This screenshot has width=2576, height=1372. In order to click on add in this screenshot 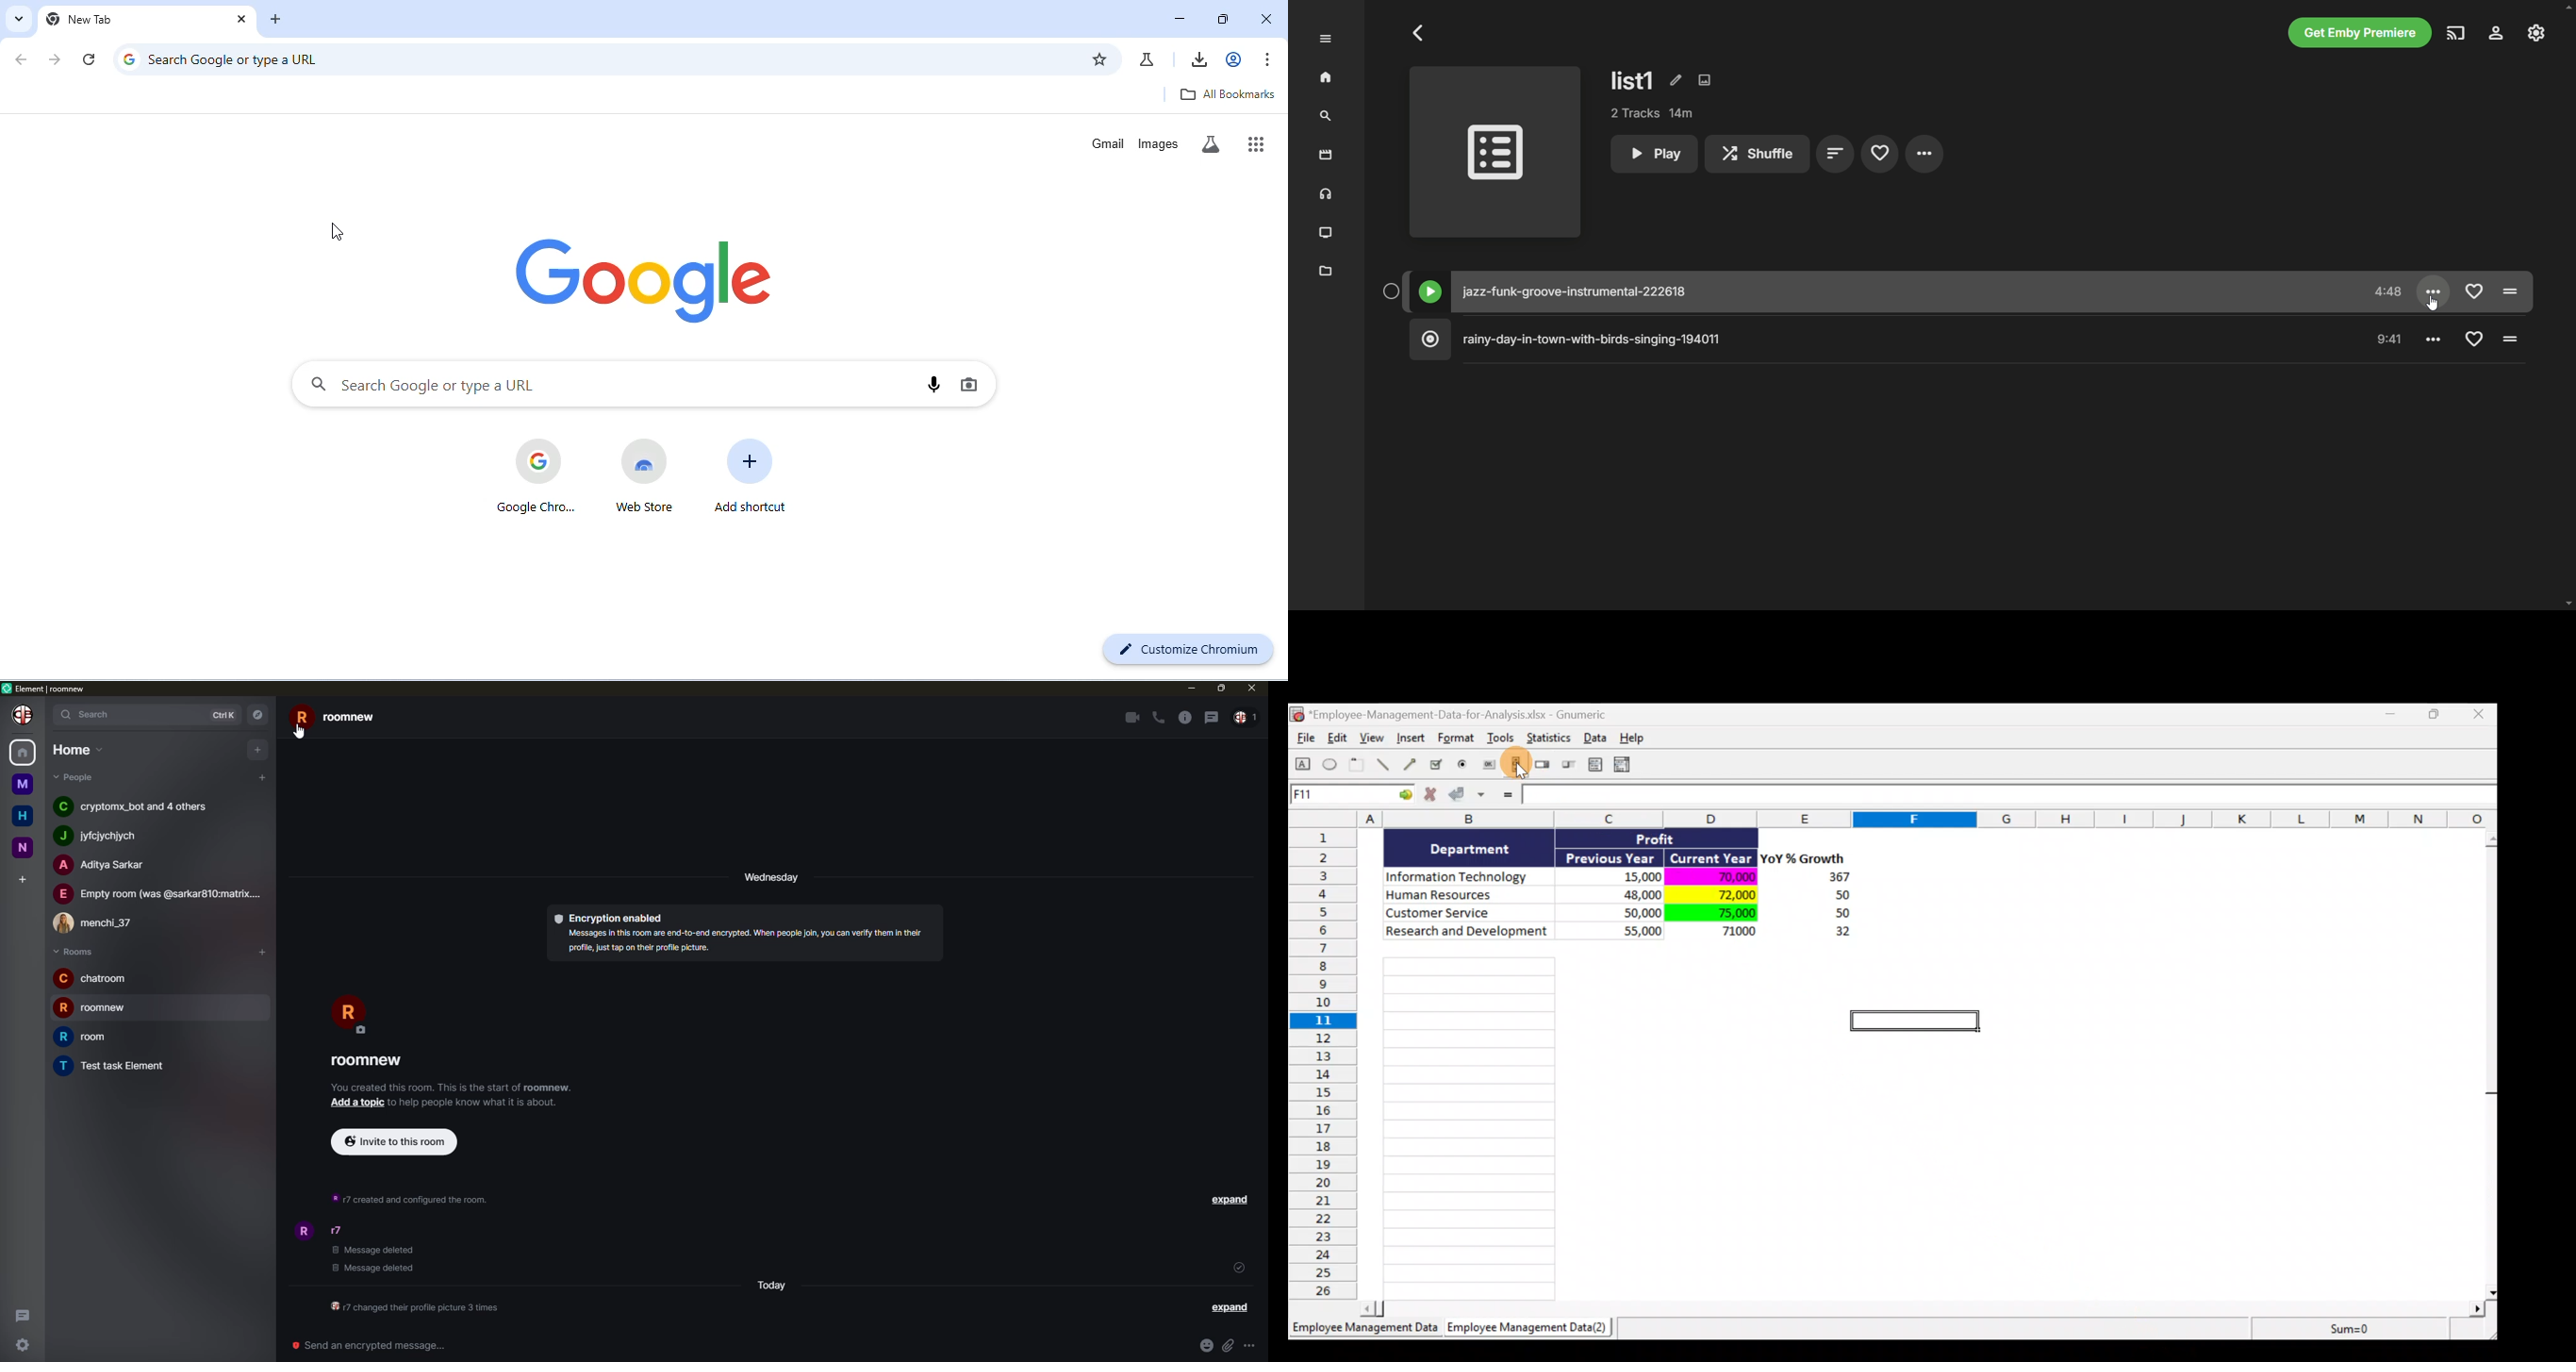, I will do `click(256, 750)`.